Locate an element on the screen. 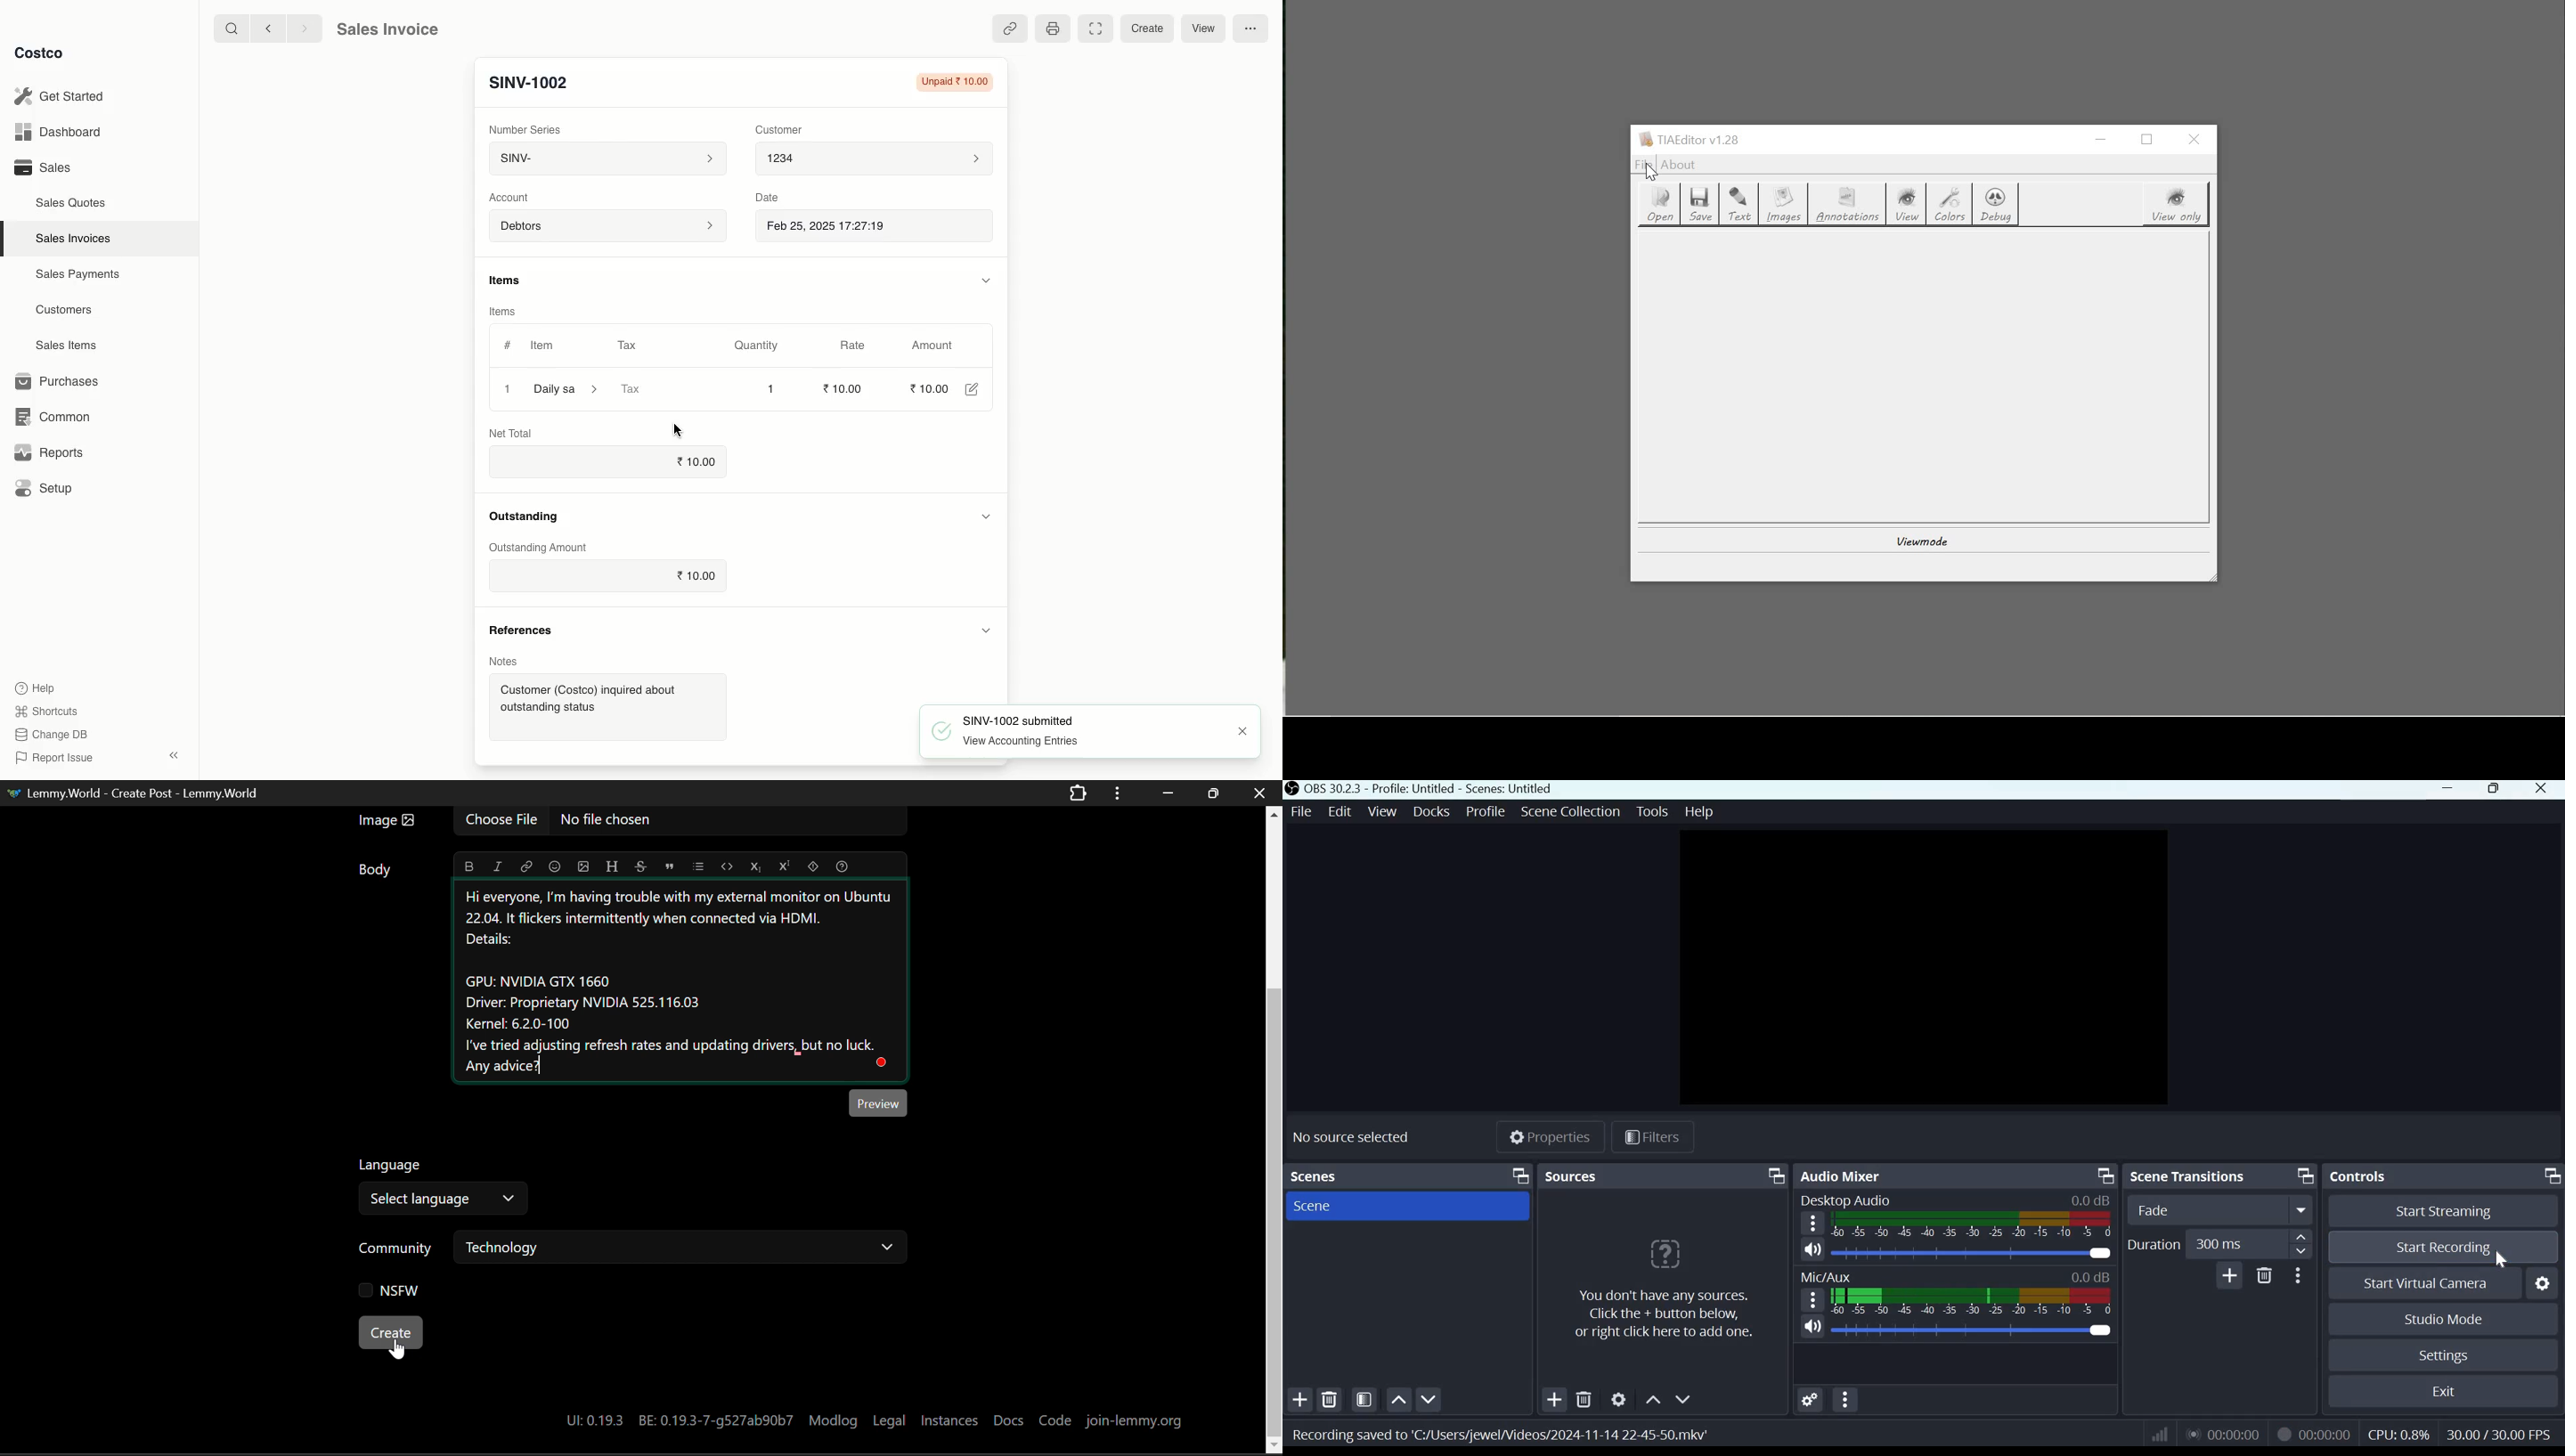 The width and height of the screenshot is (2576, 1456). Open scene filters is located at coordinates (1365, 1399).